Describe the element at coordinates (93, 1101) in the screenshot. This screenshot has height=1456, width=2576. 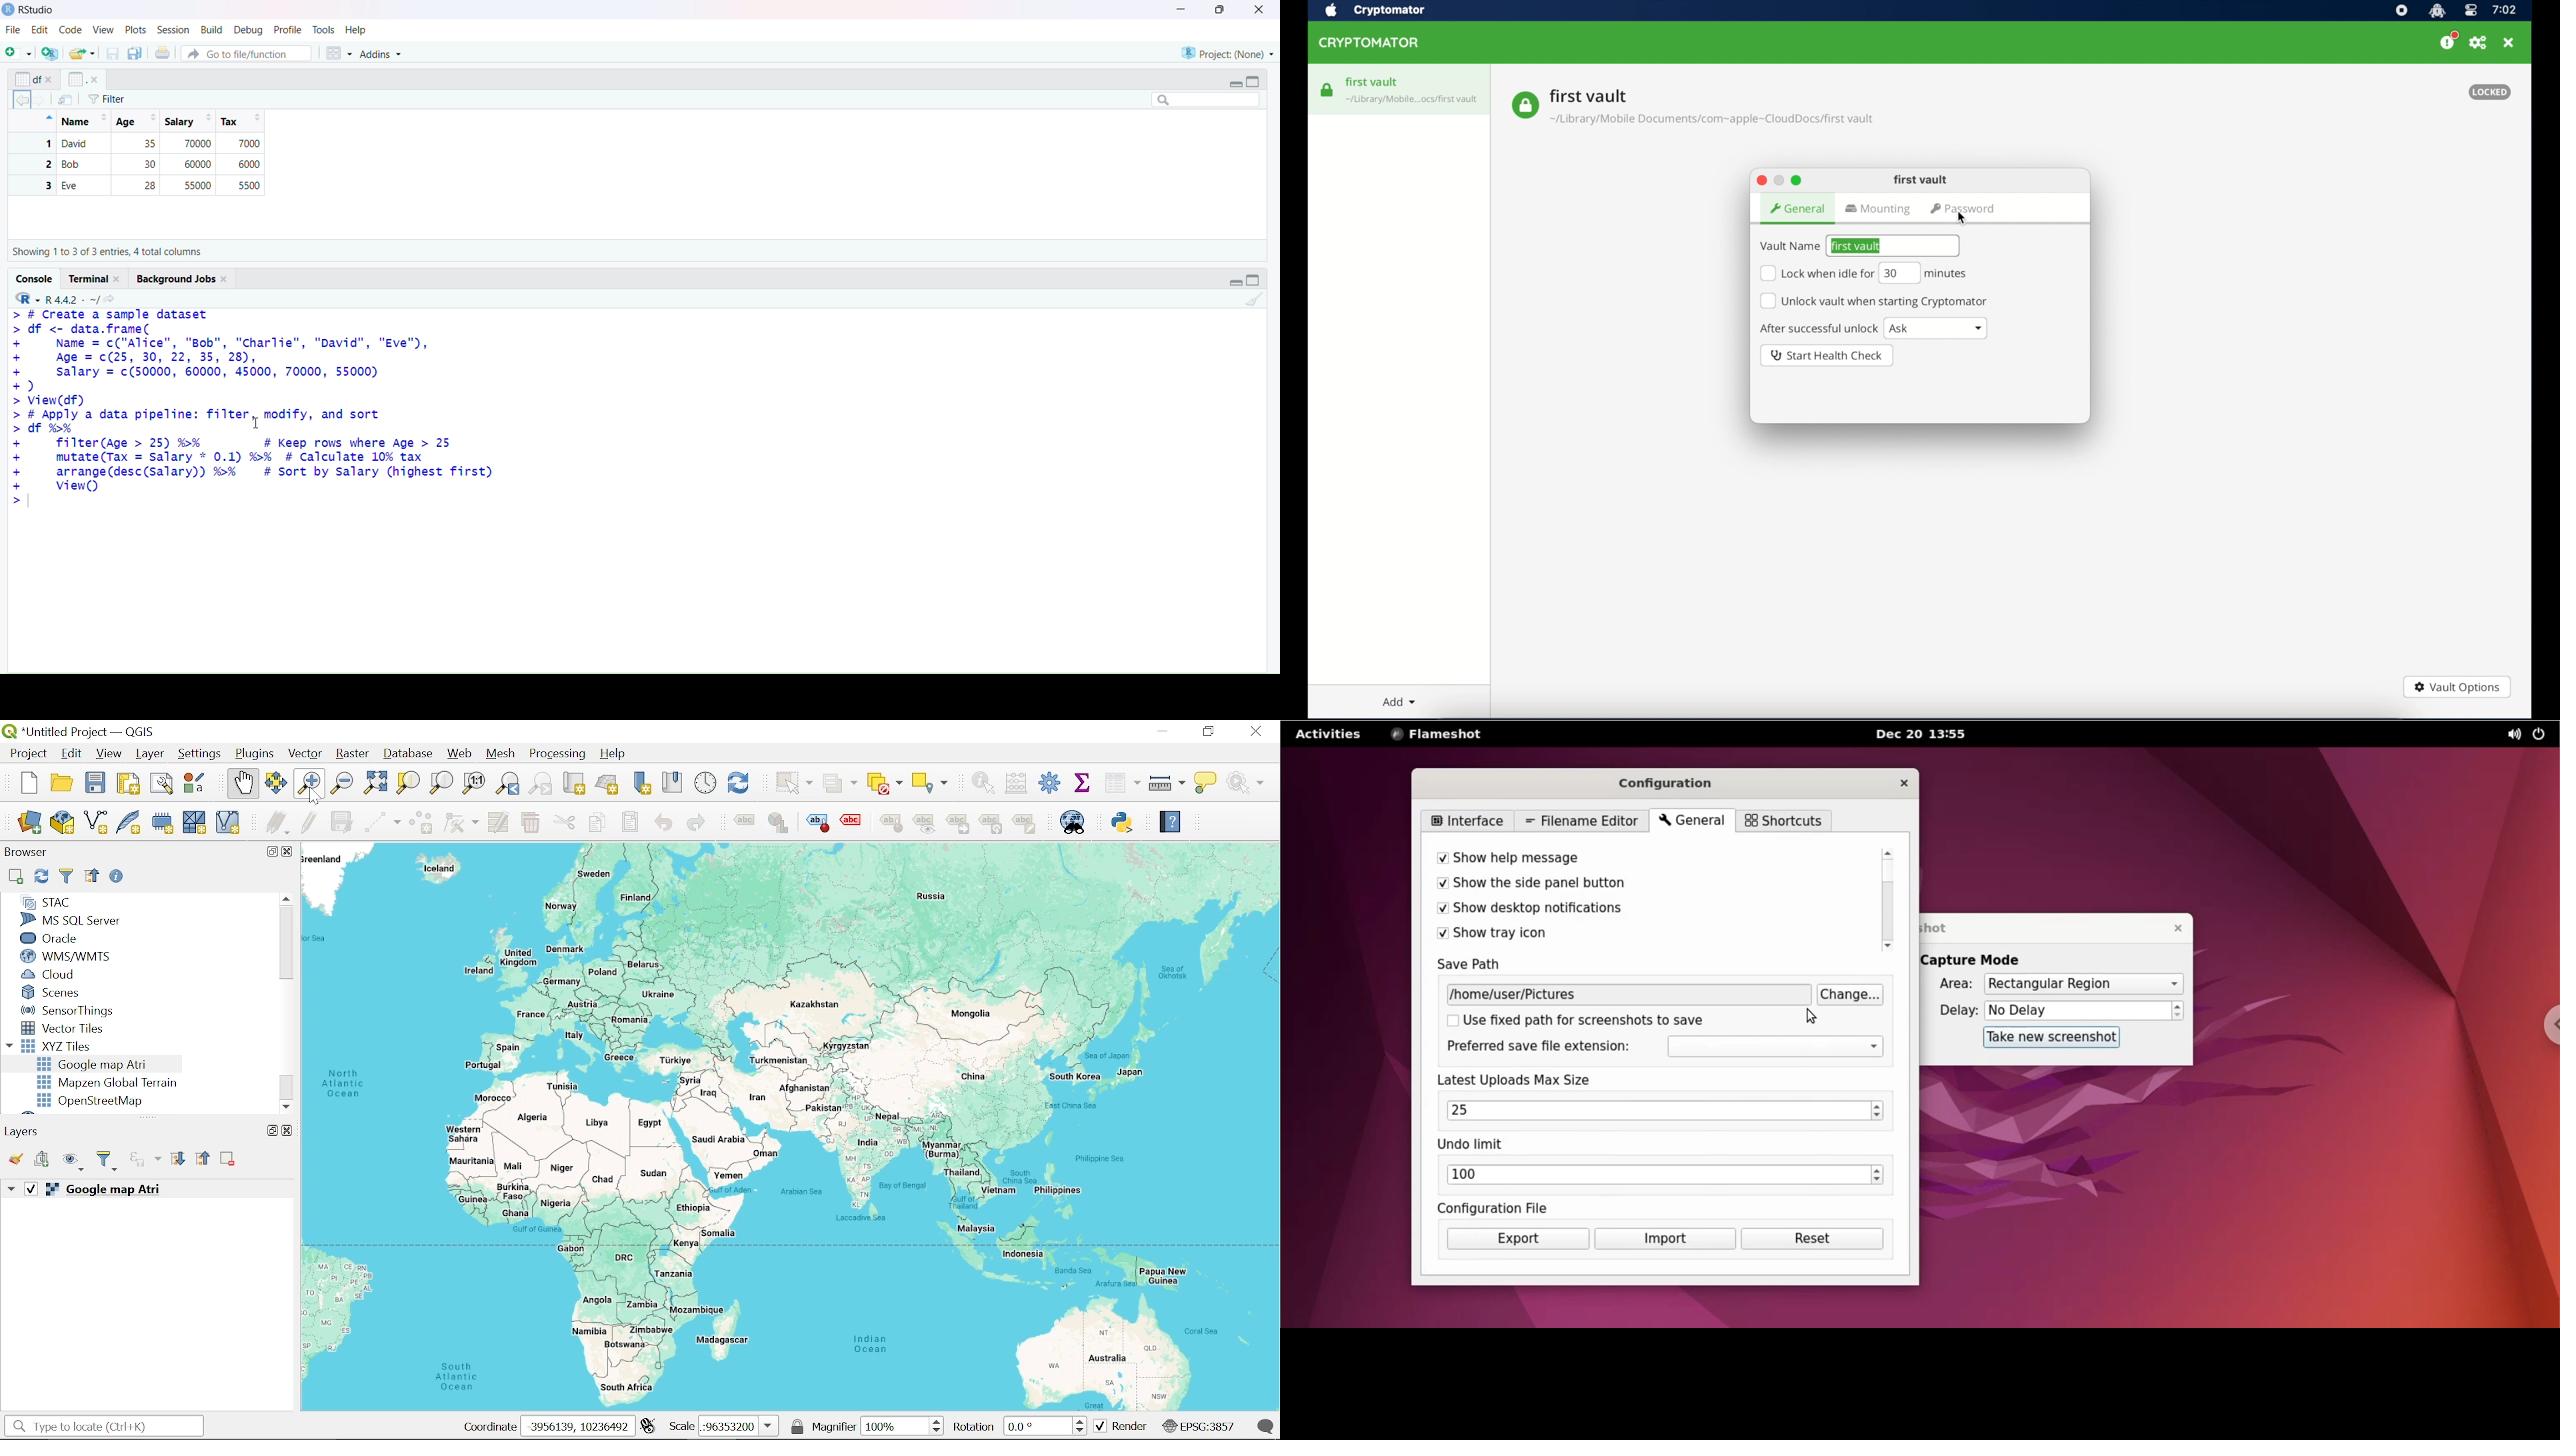
I see `OpenStreetMap` at that location.